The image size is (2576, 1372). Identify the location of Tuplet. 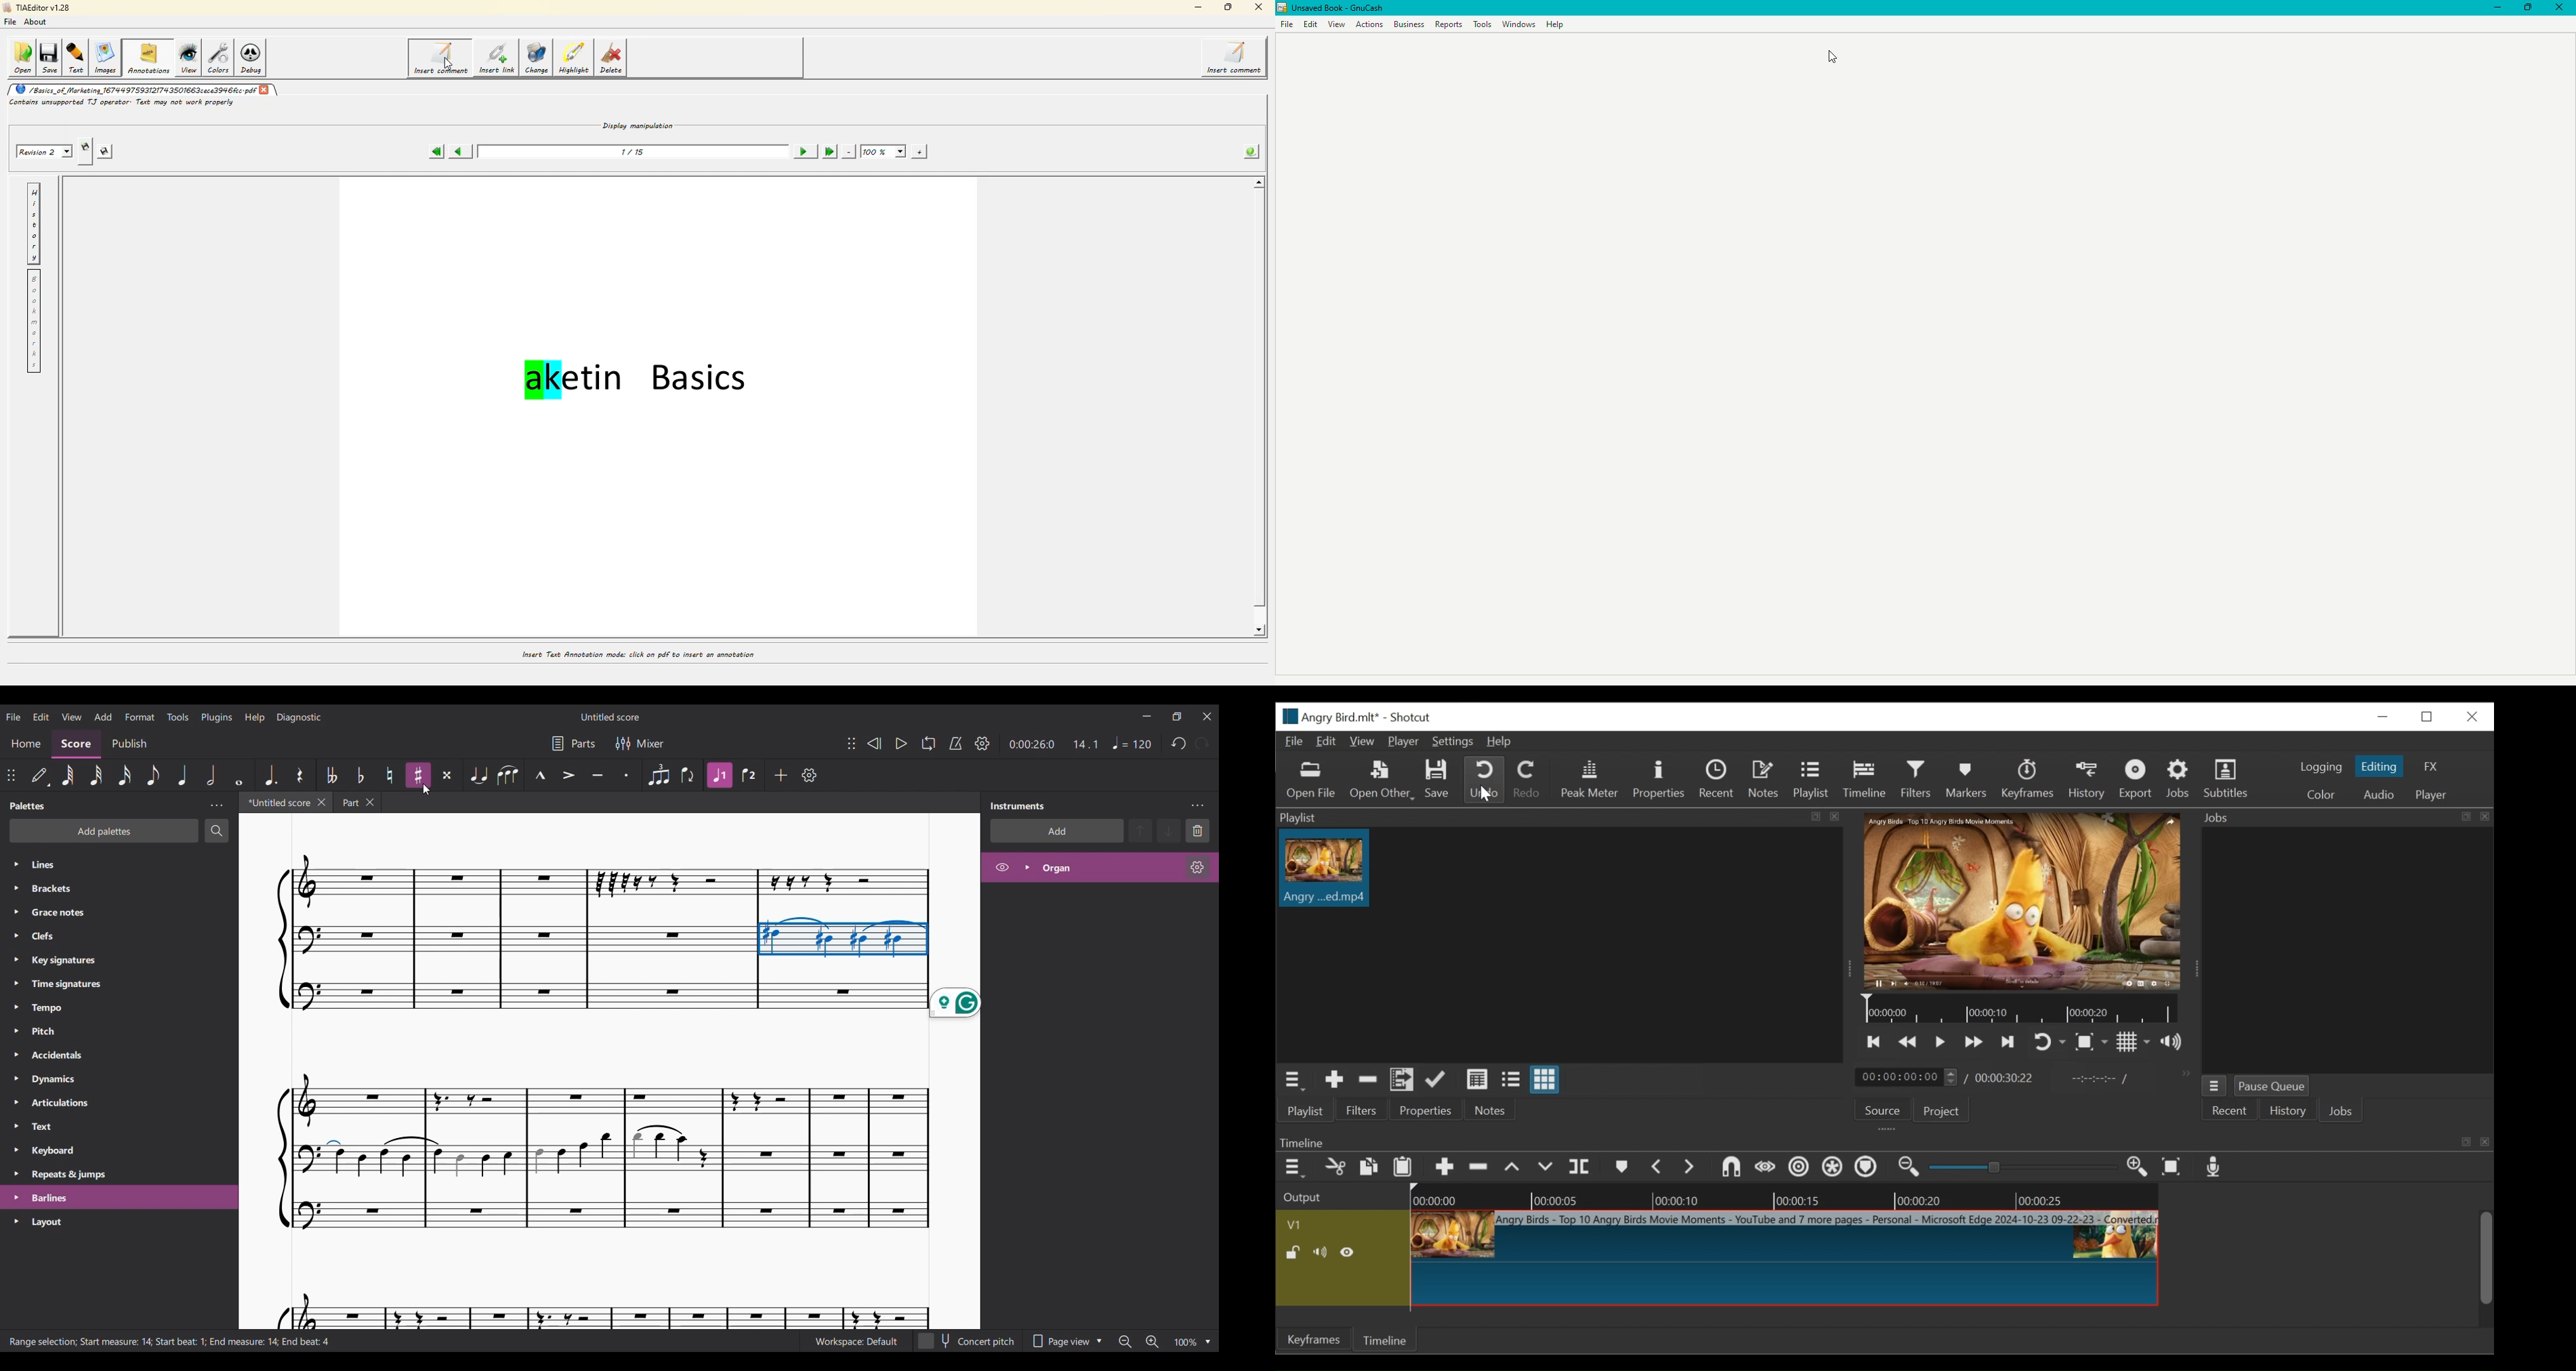
(658, 775).